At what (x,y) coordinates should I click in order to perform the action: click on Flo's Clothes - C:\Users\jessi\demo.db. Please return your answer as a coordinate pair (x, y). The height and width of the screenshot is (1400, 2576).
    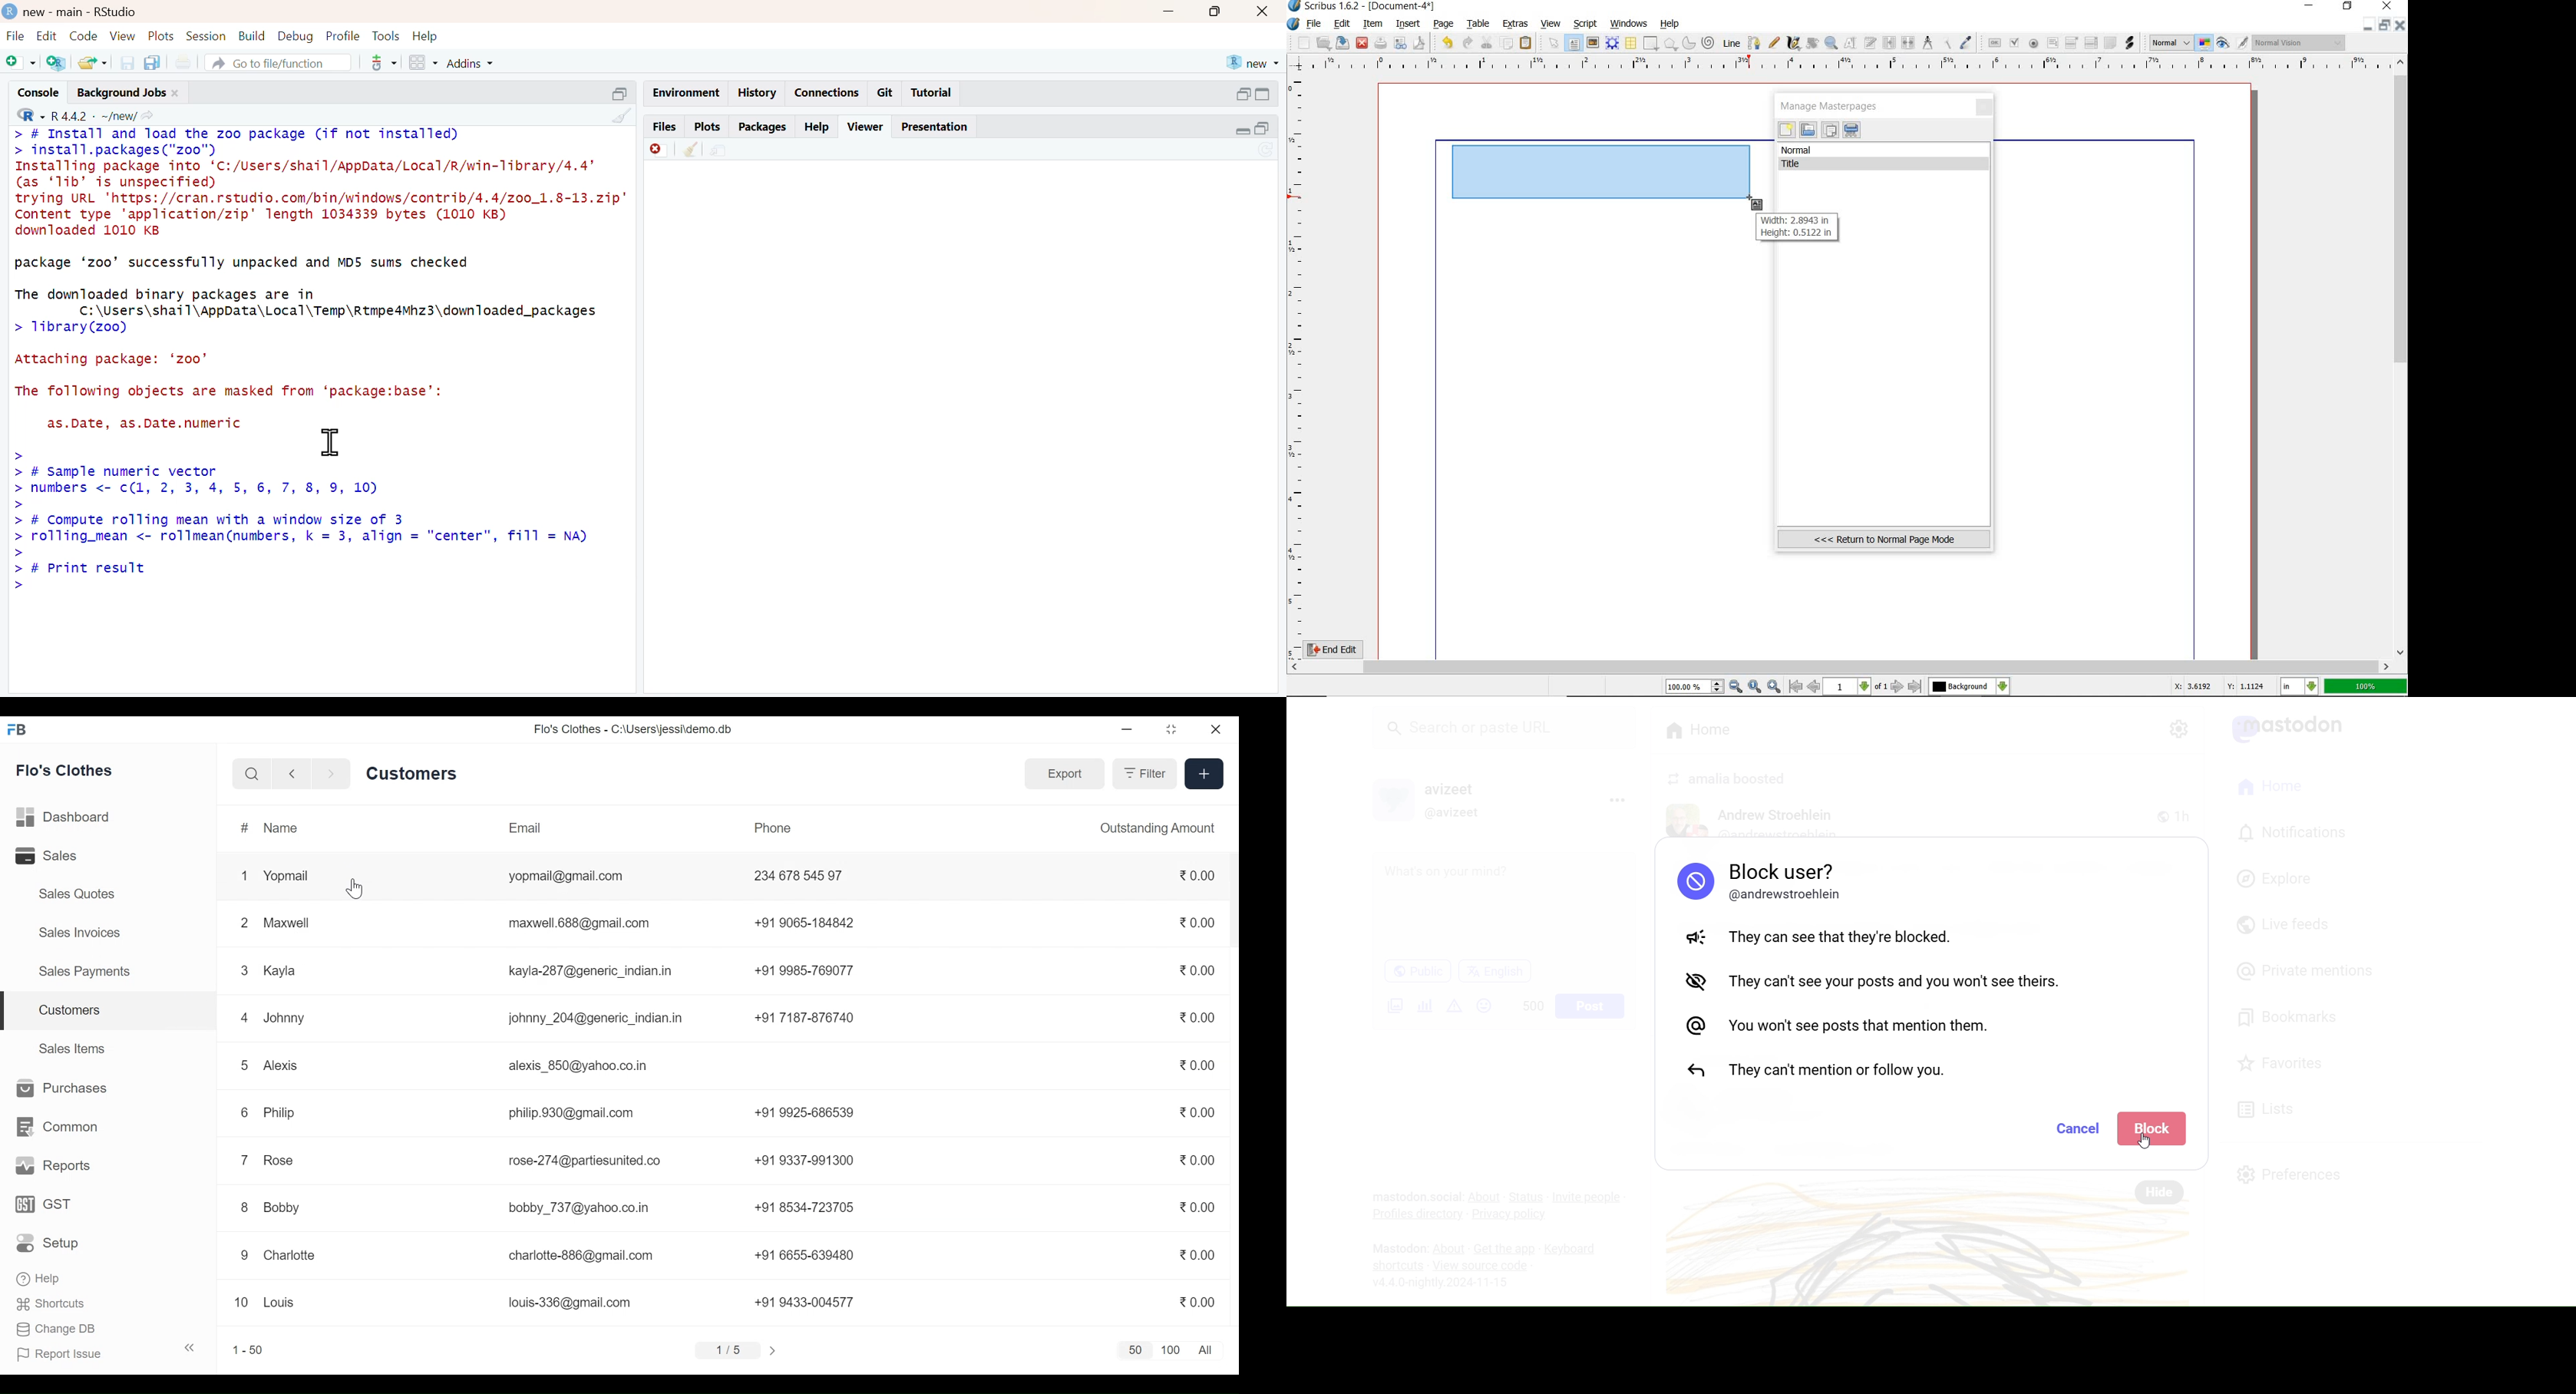
    Looking at the image, I should click on (635, 730).